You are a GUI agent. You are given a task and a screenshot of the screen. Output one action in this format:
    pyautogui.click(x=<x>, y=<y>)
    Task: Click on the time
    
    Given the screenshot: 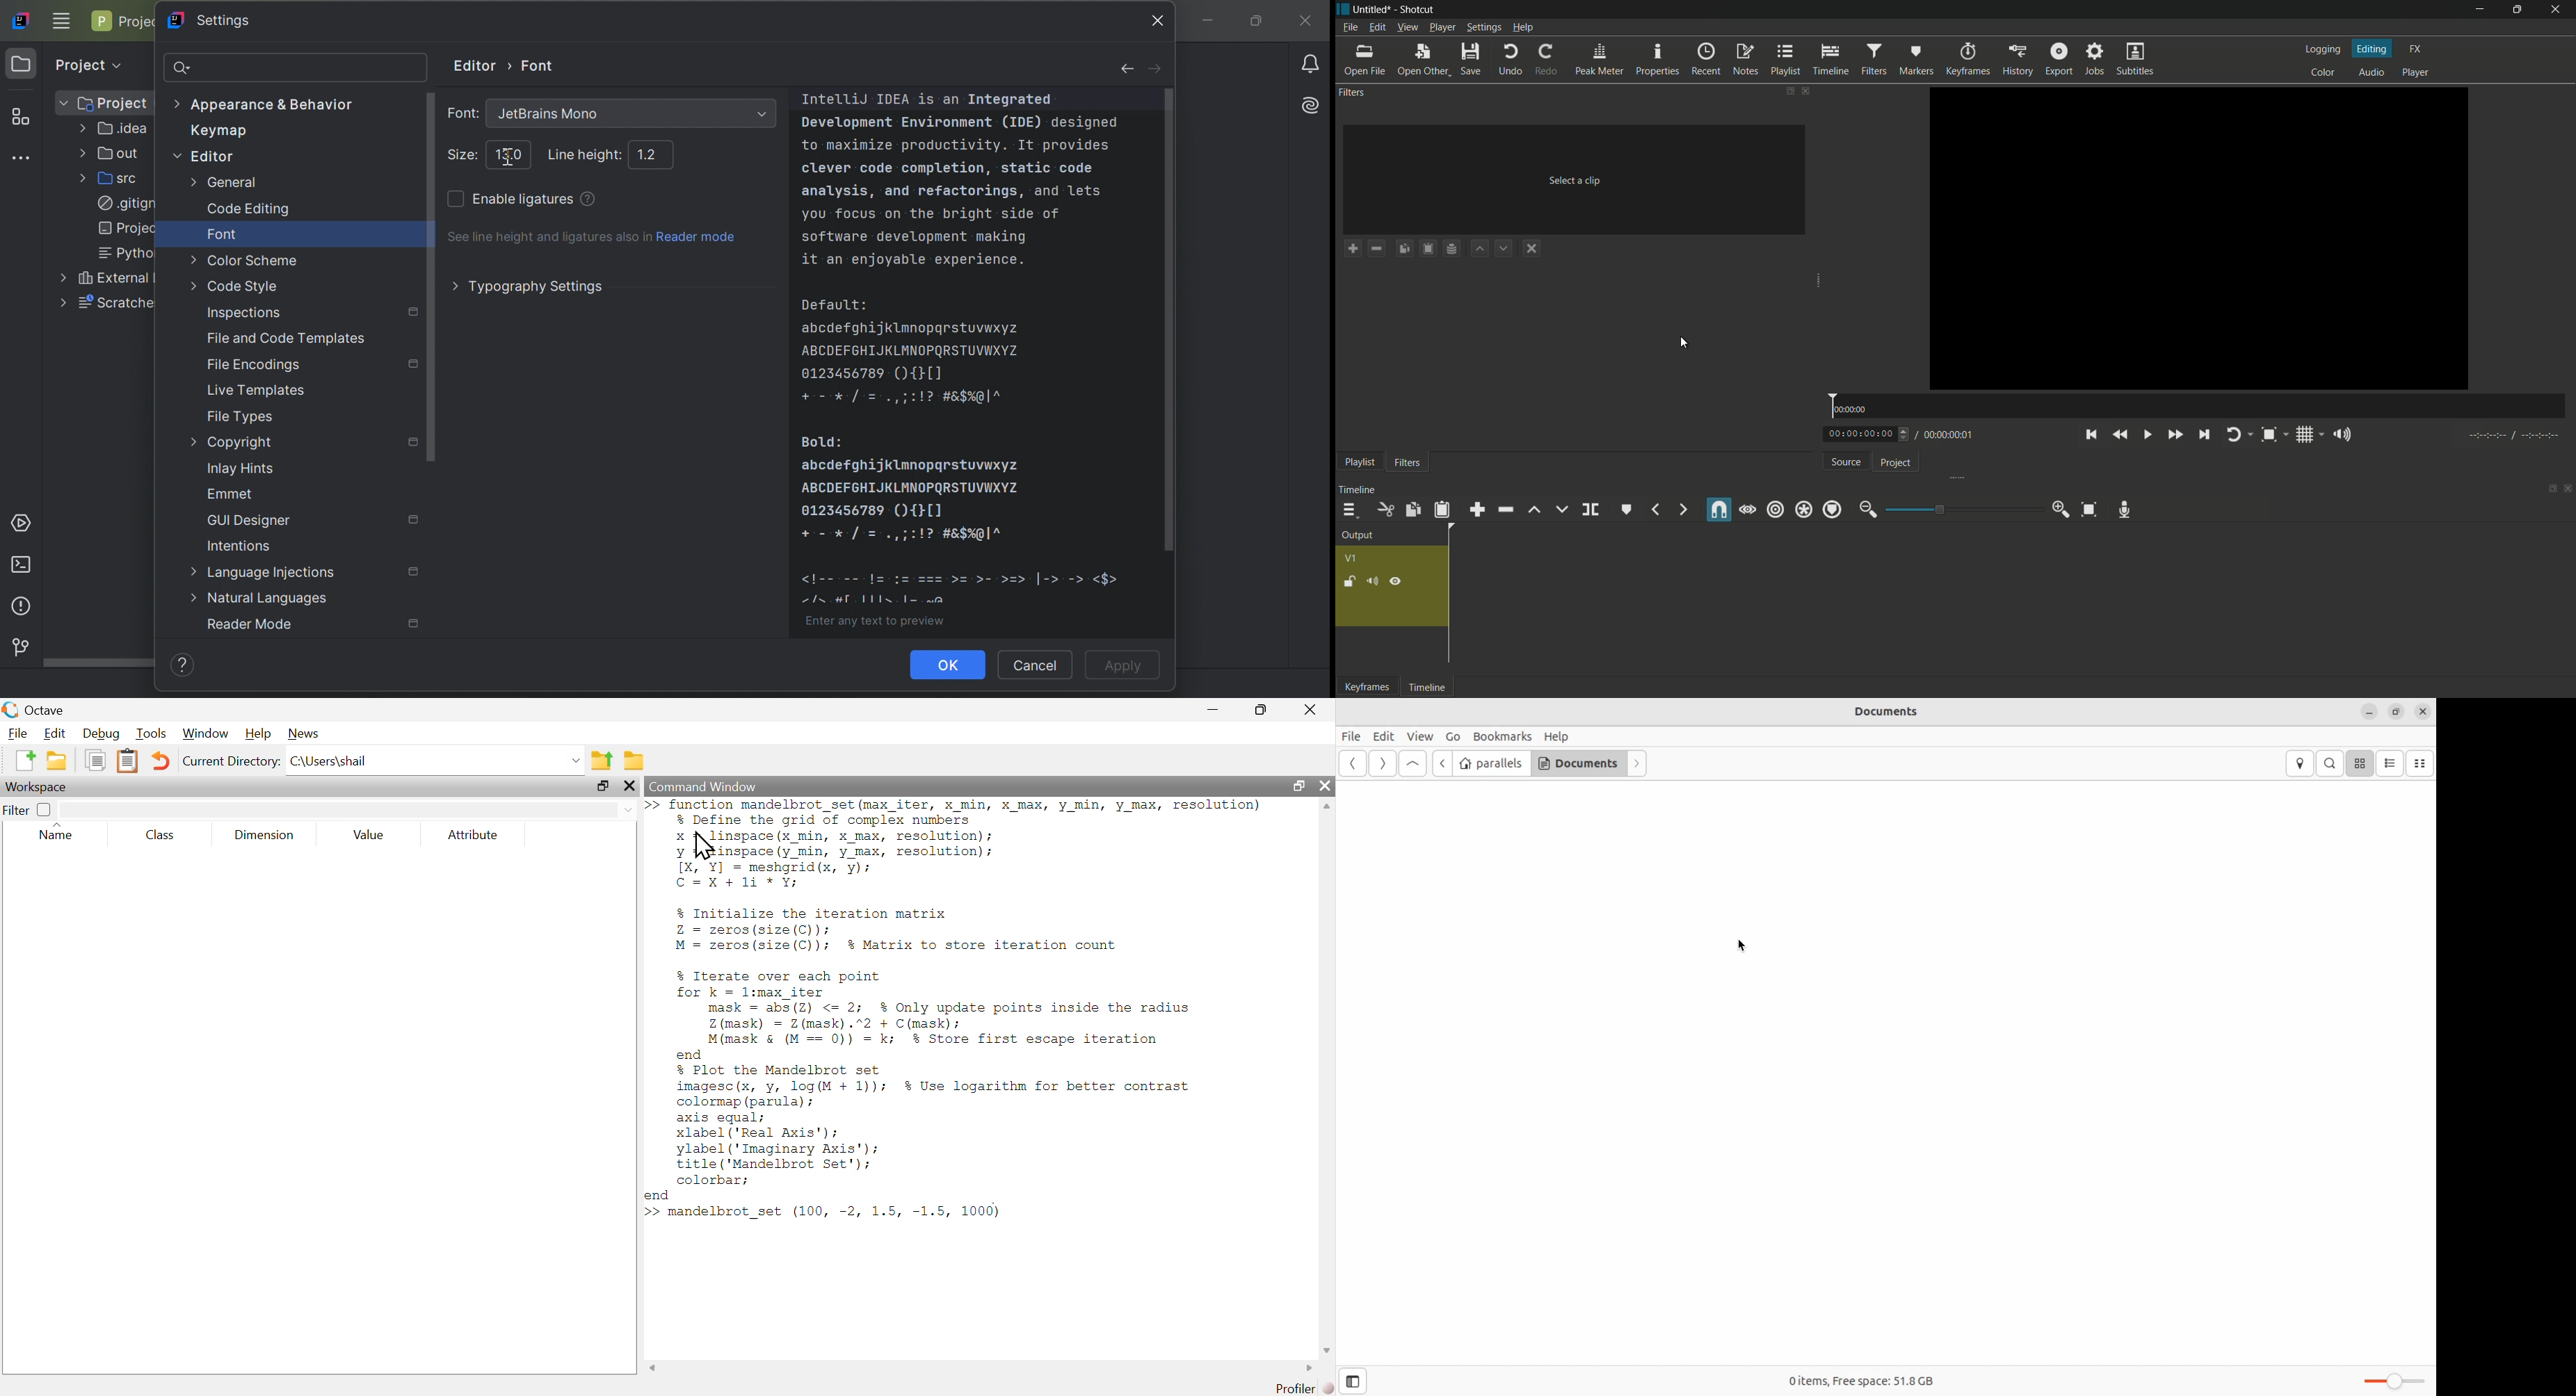 What is the action you would take?
    pyautogui.click(x=2198, y=405)
    